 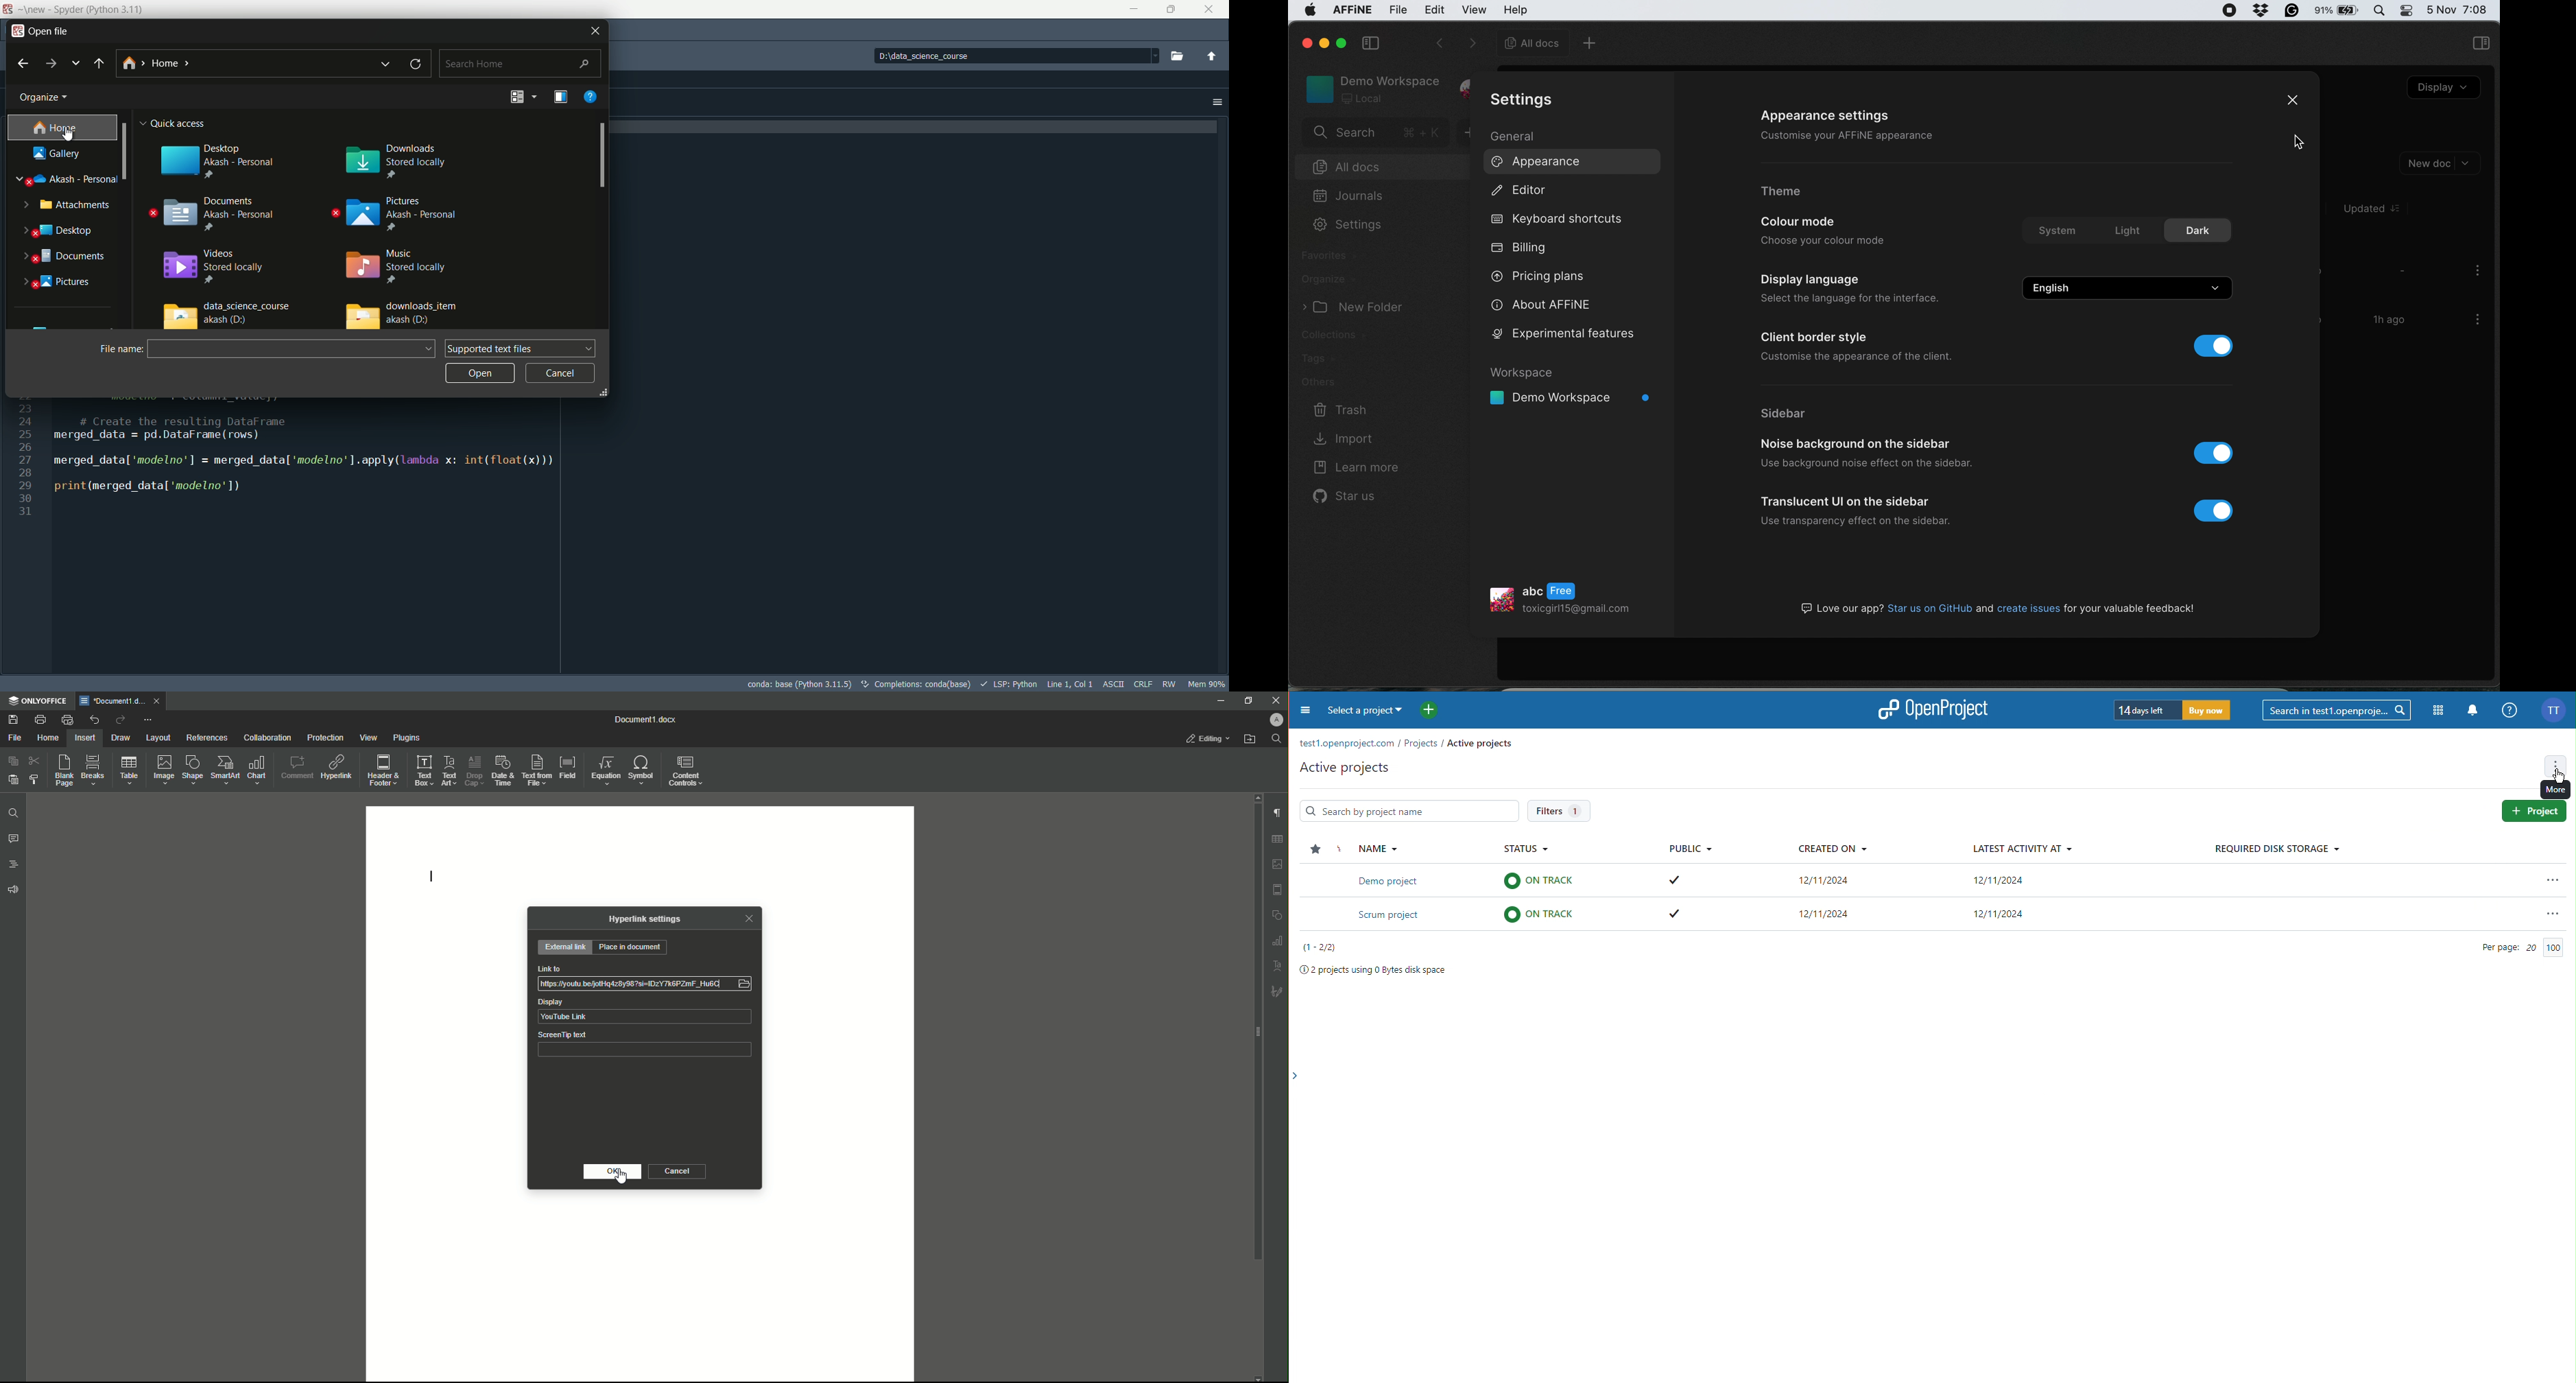 I want to click on new doc, so click(x=2446, y=161).